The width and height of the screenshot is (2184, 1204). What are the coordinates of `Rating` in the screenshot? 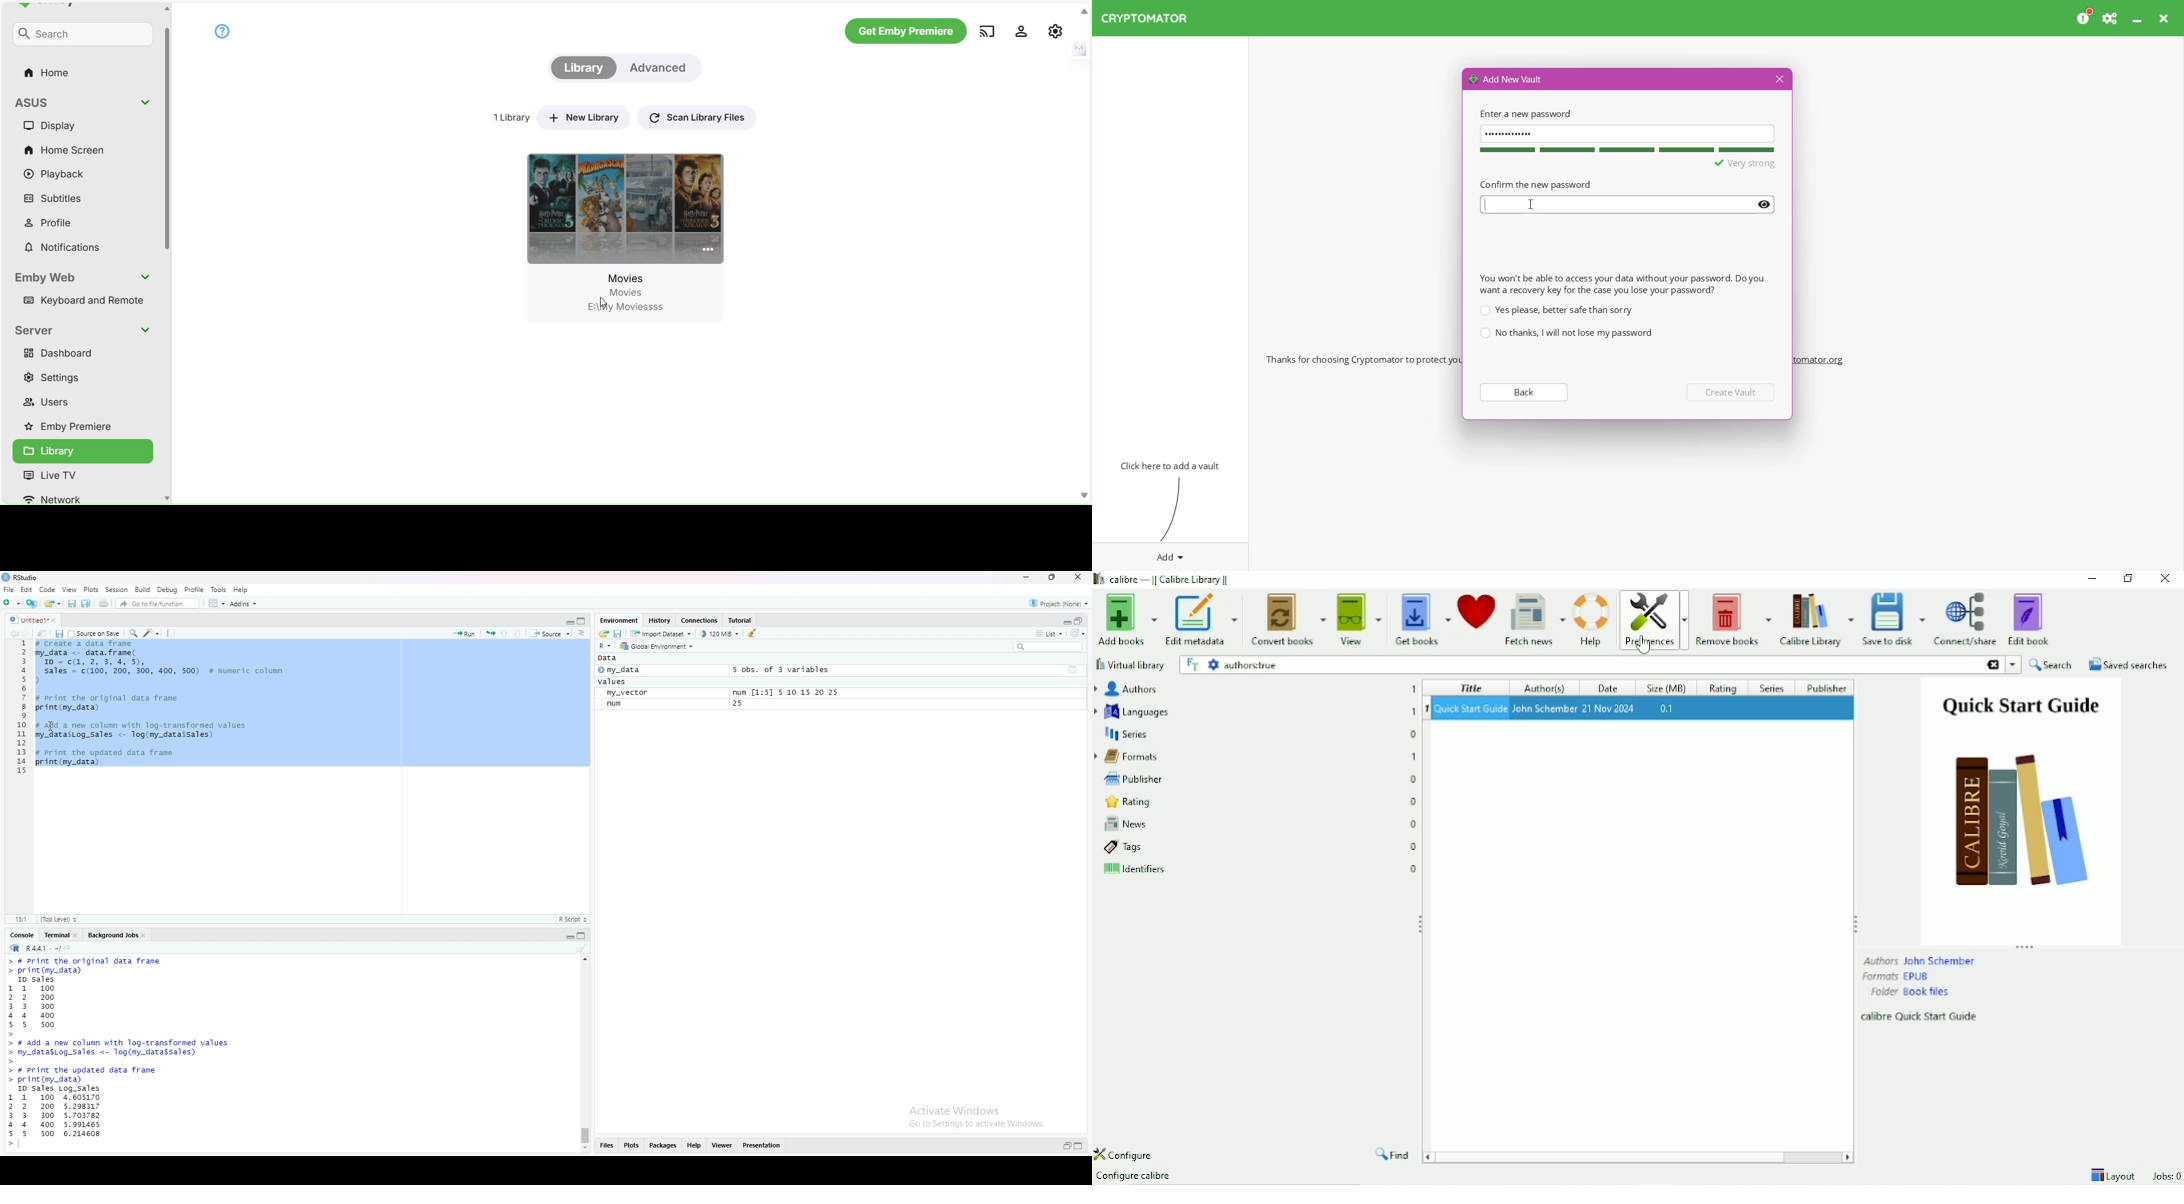 It's located at (1257, 803).